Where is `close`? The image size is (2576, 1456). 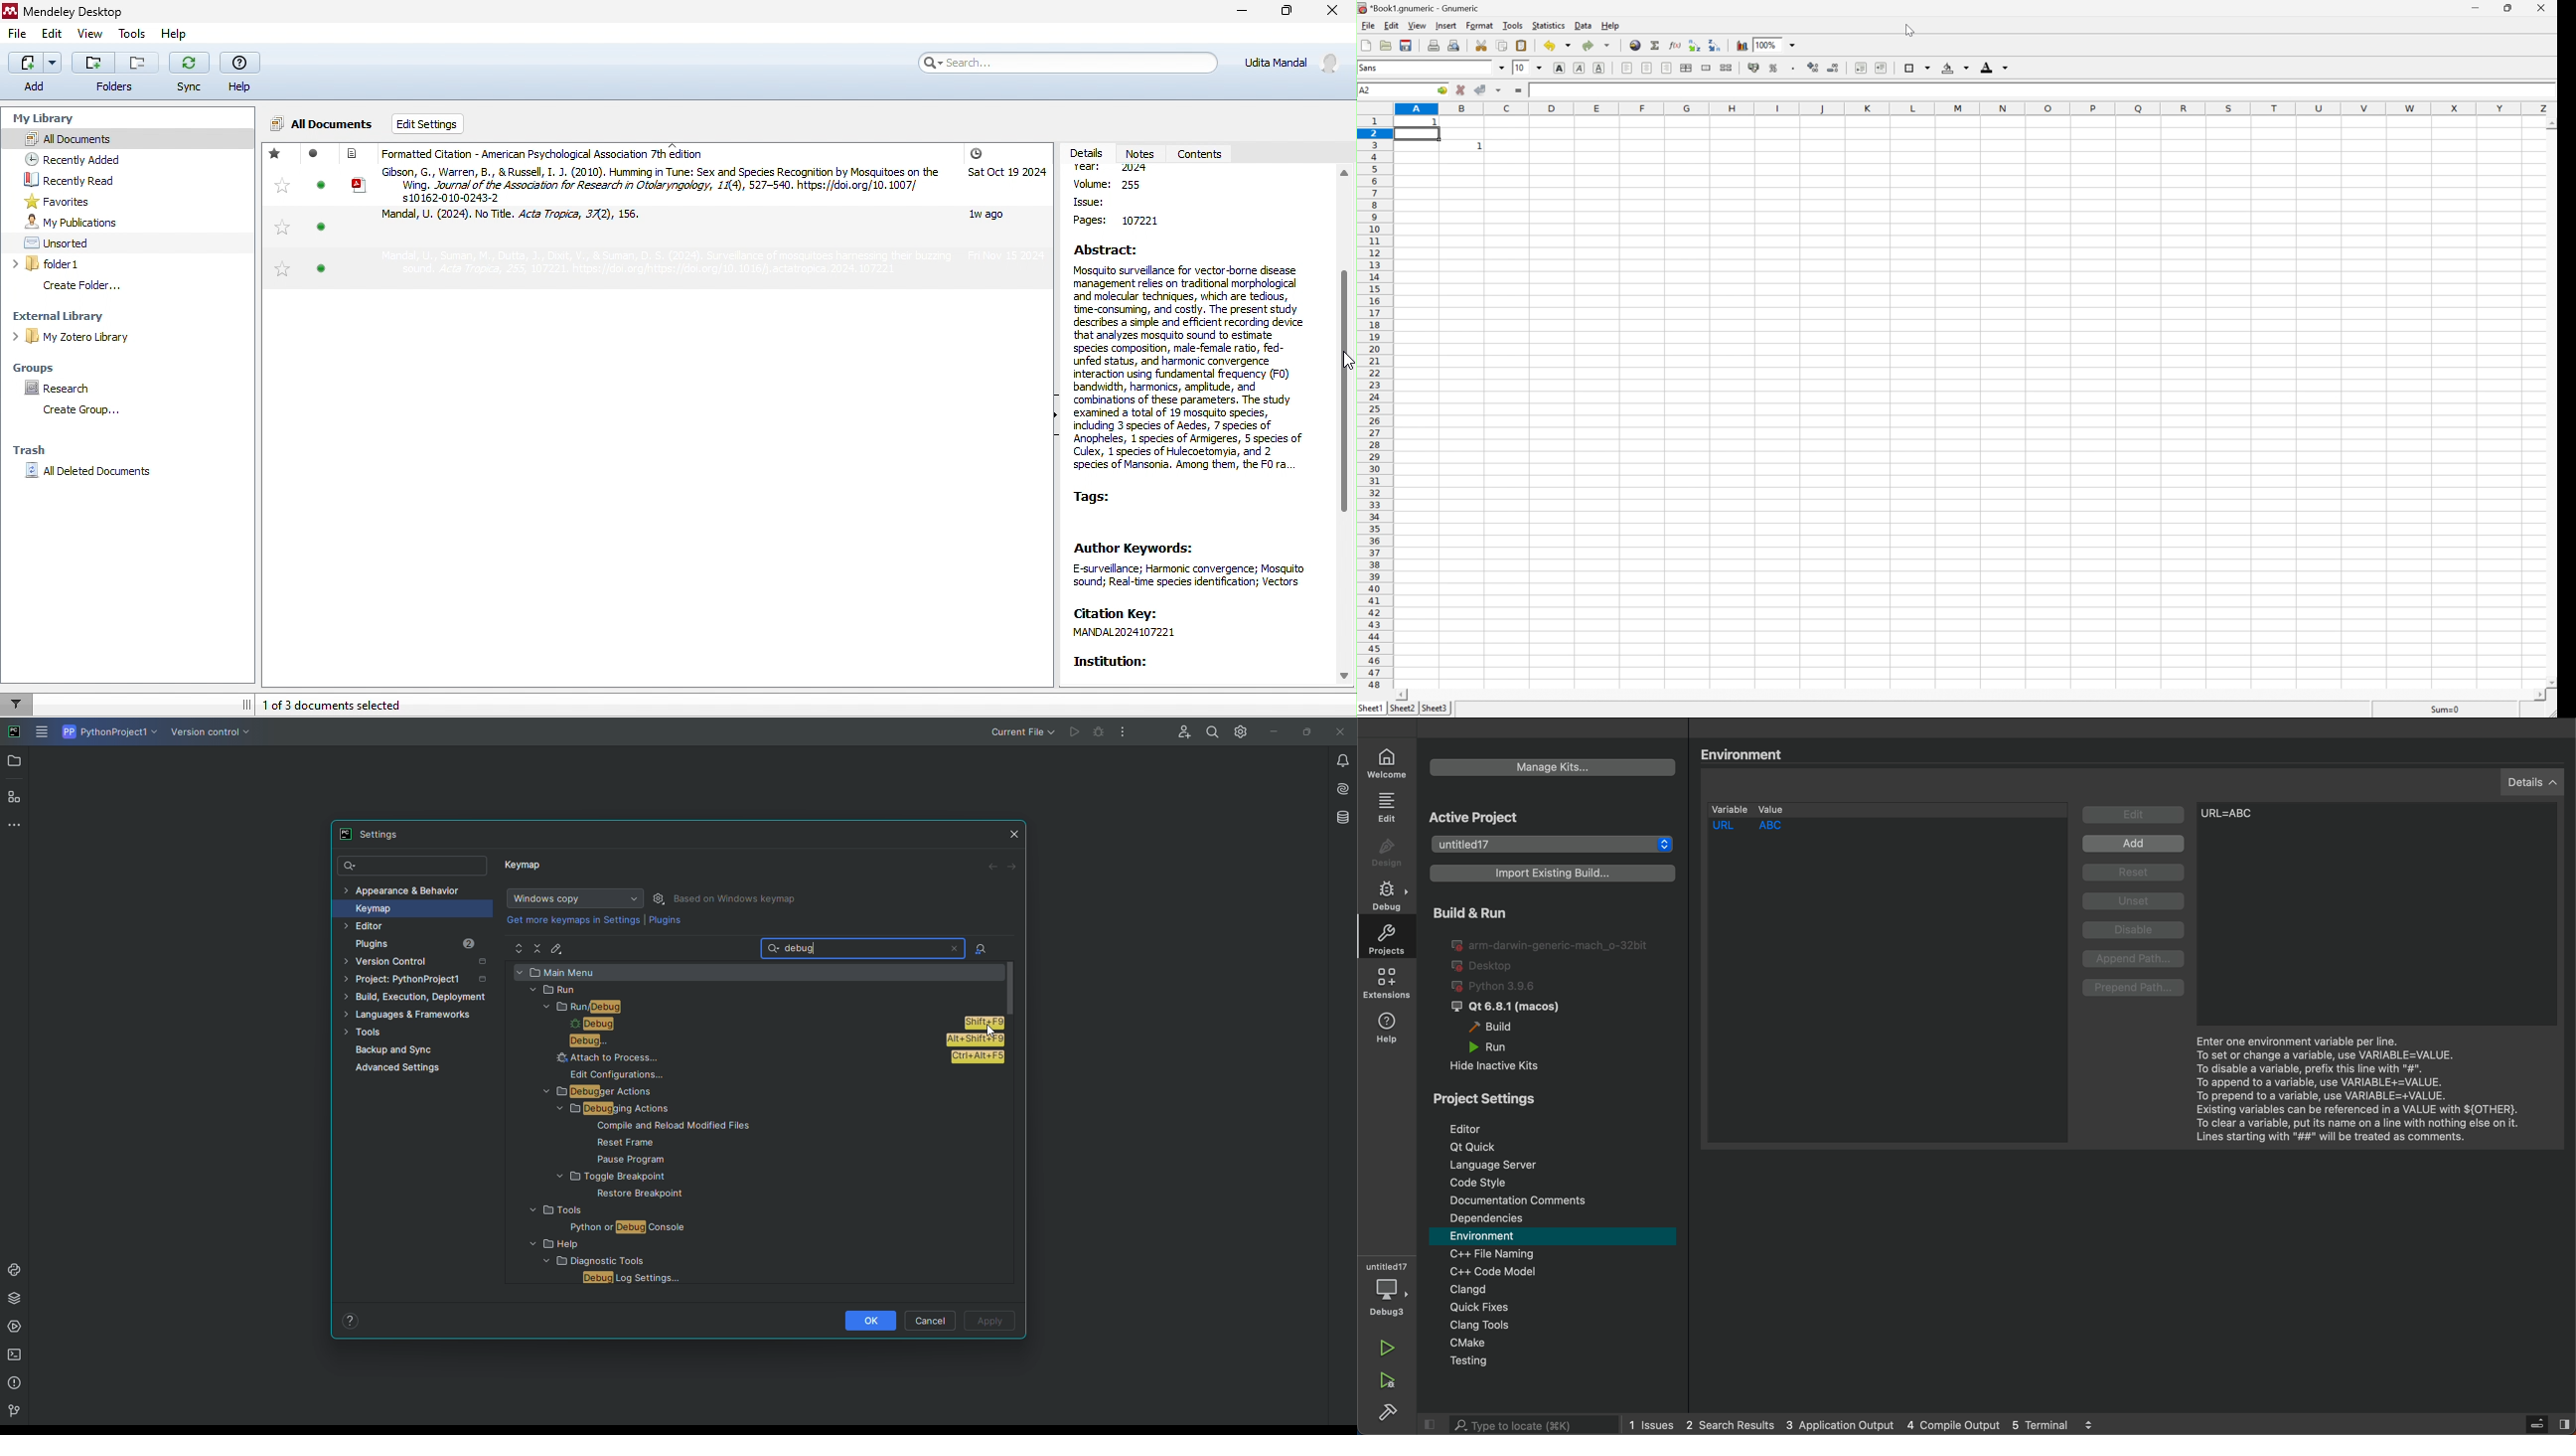 close is located at coordinates (1334, 14).